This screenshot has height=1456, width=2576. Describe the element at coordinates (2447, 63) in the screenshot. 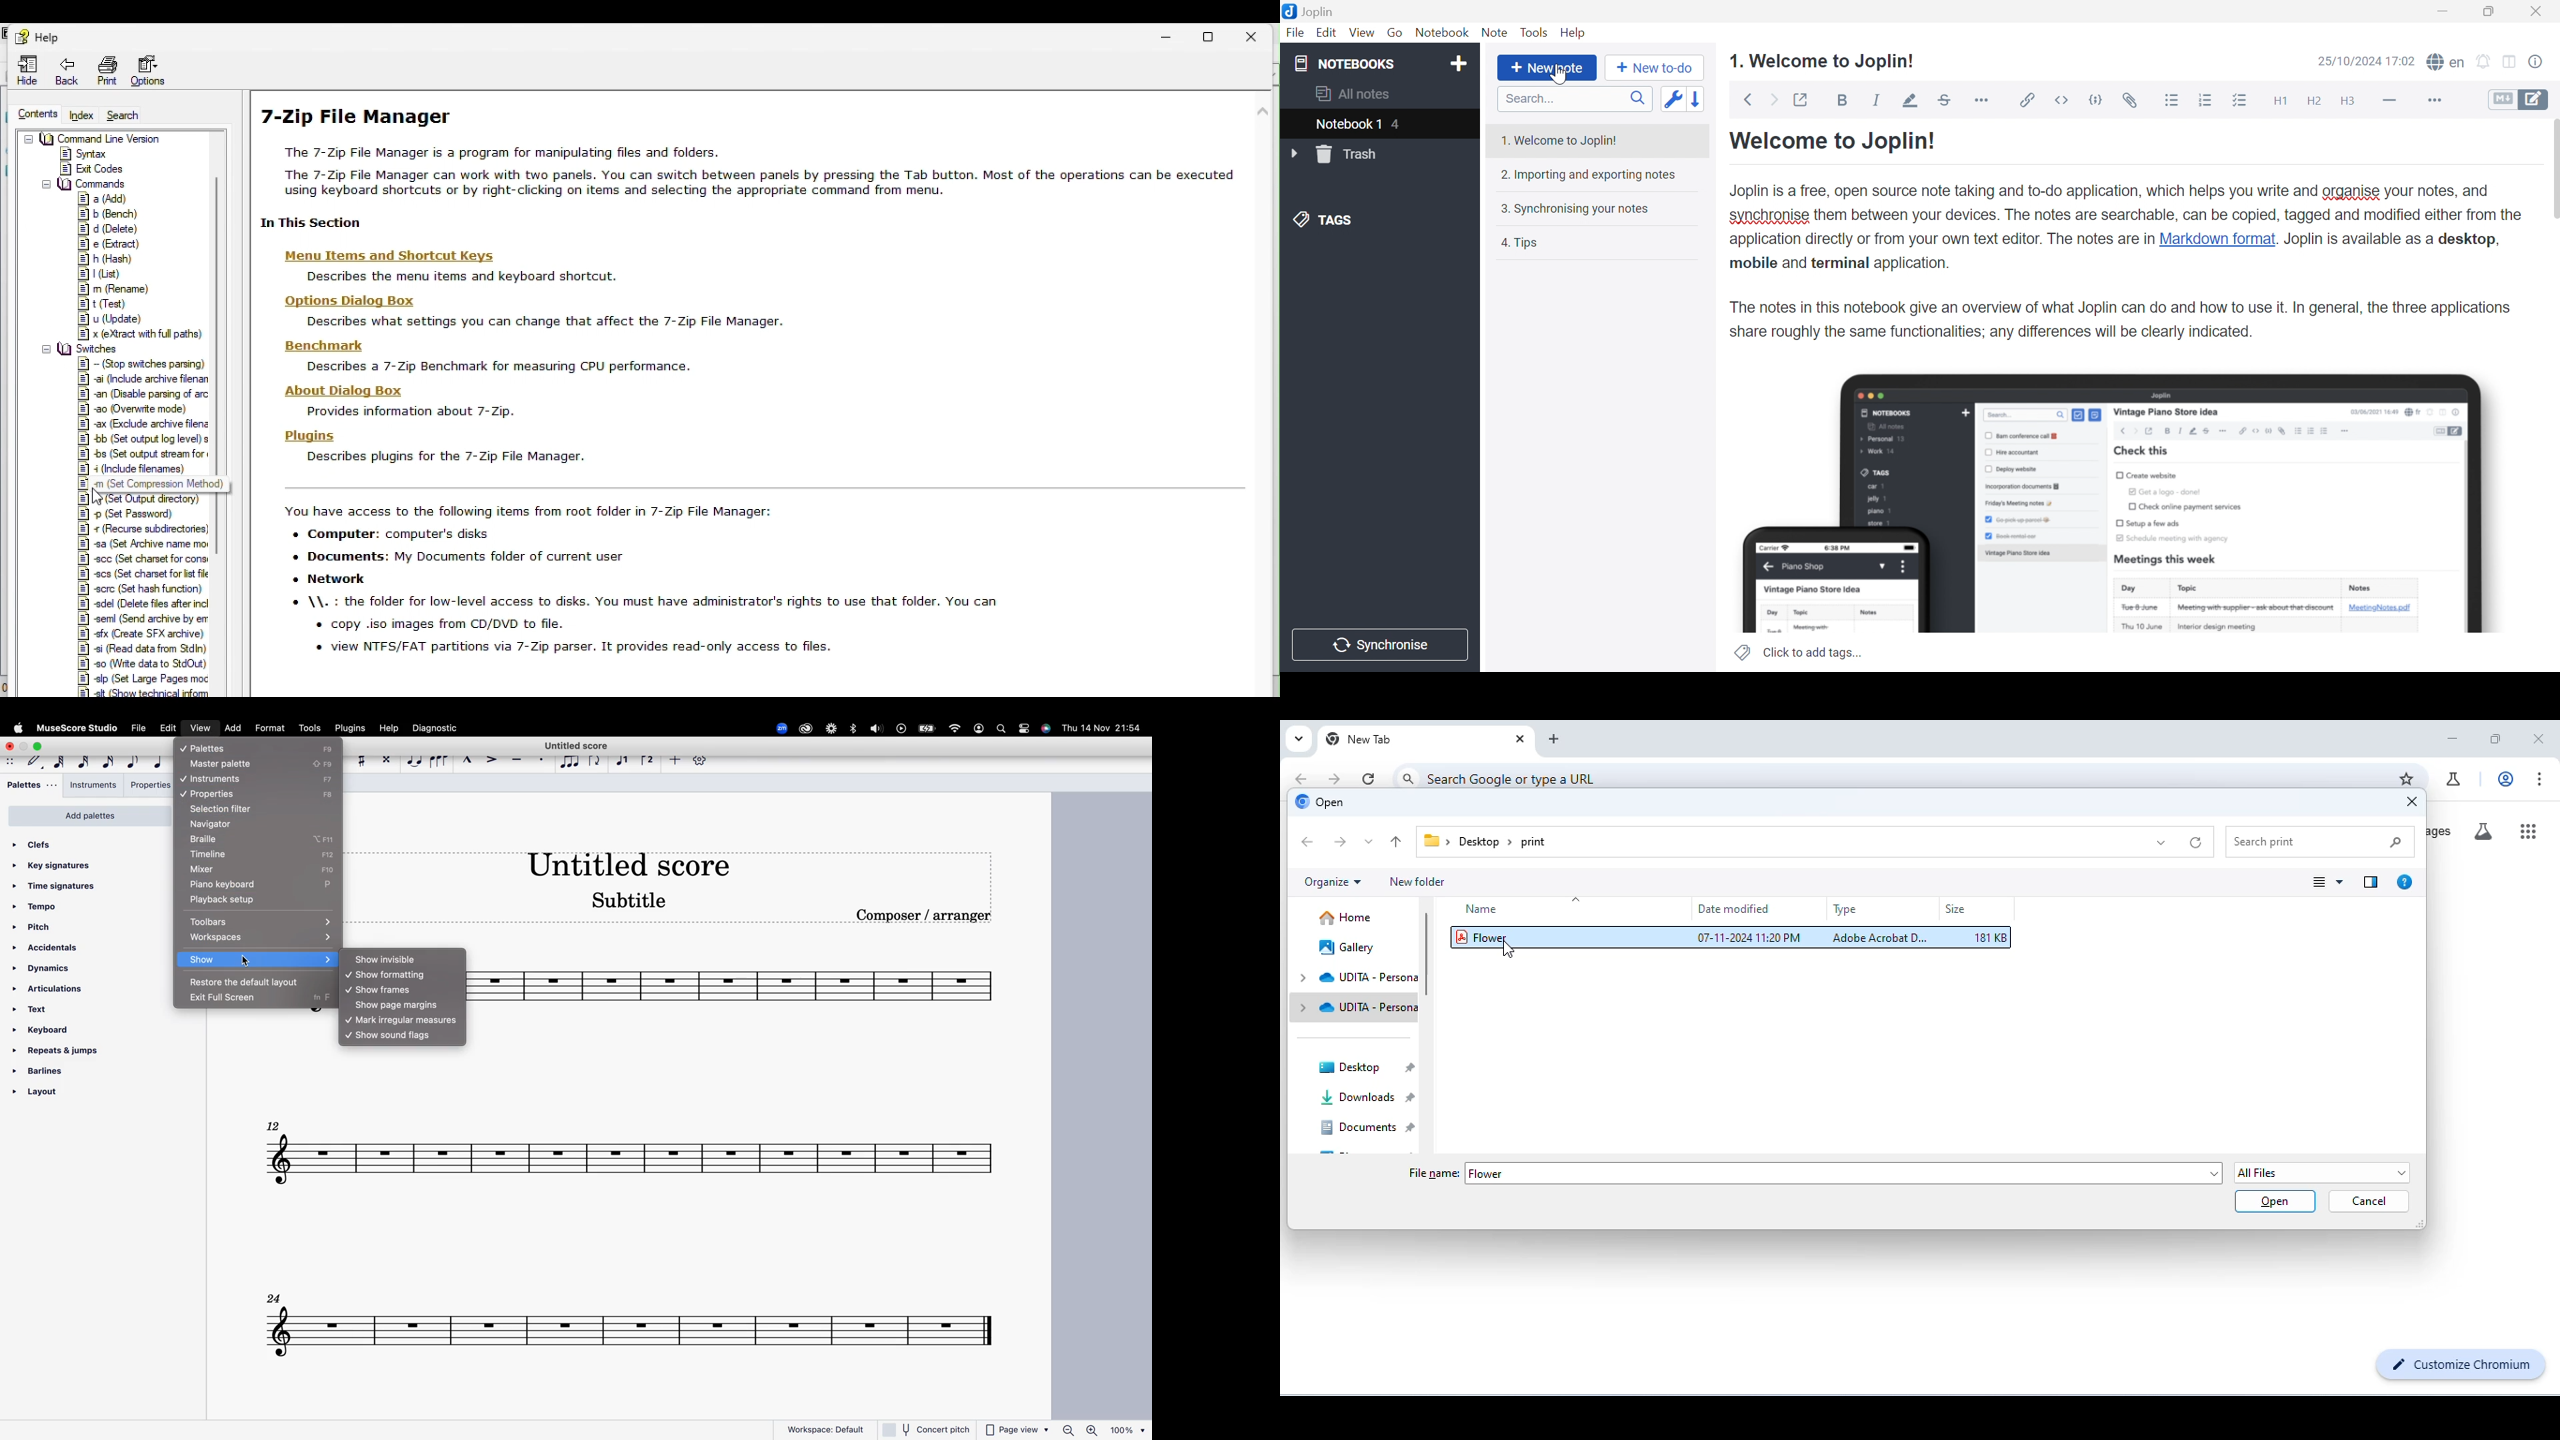

I see `Spell checker` at that location.